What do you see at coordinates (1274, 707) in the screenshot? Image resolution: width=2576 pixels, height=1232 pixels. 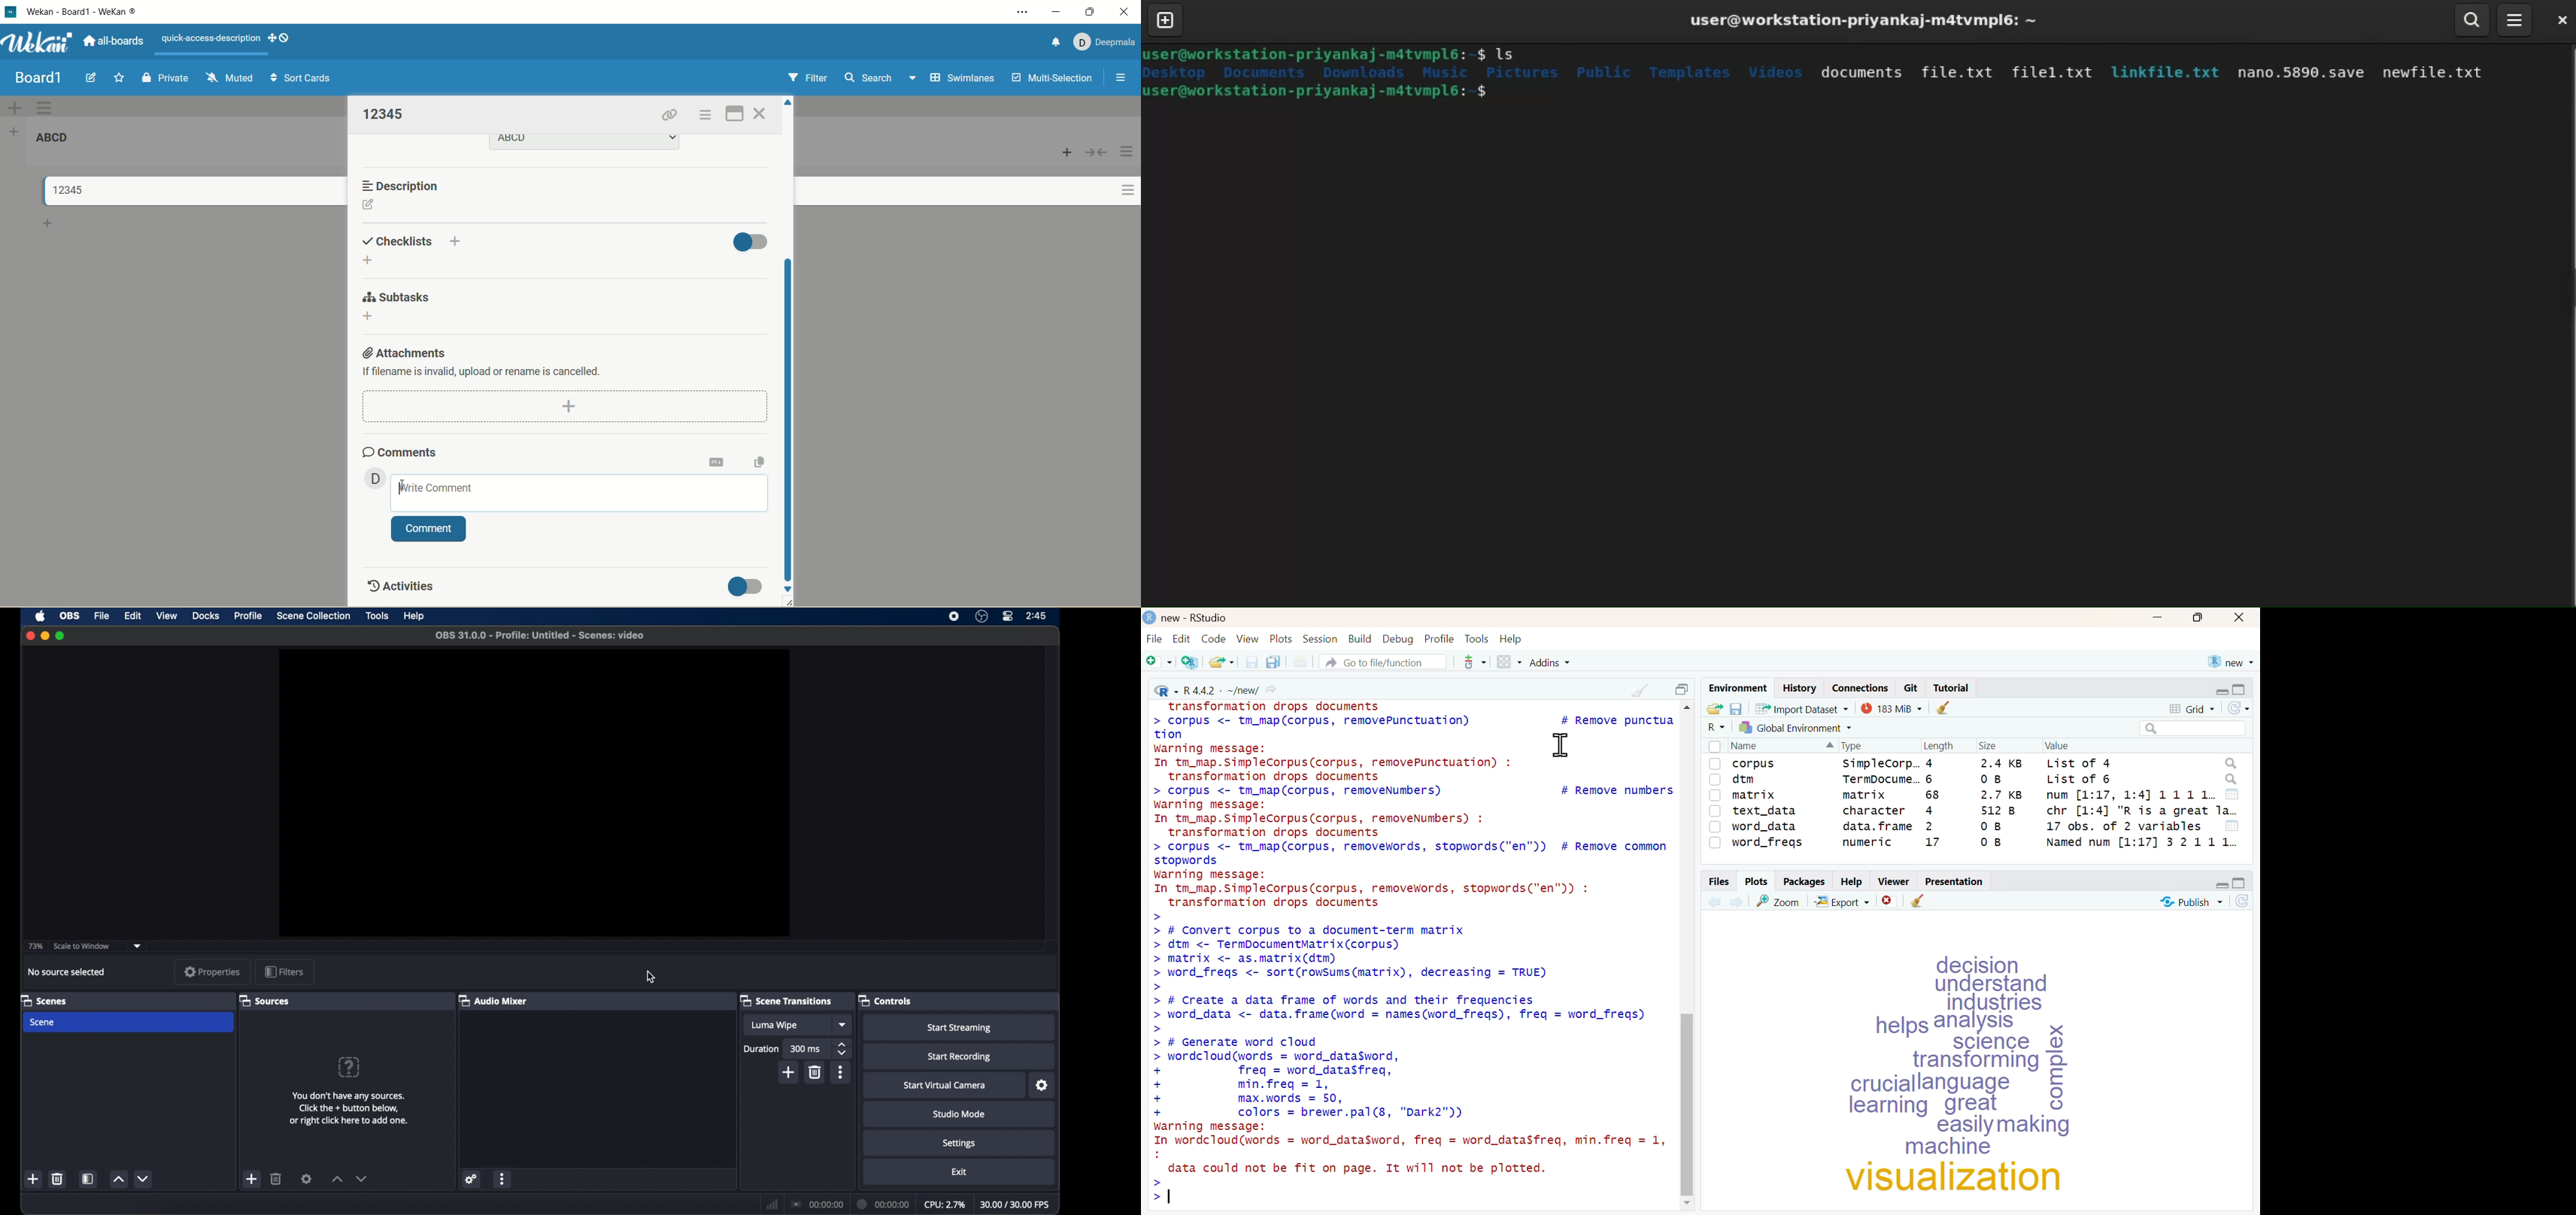 I see `transformation drops documents` at bounding box center [1274, 707].